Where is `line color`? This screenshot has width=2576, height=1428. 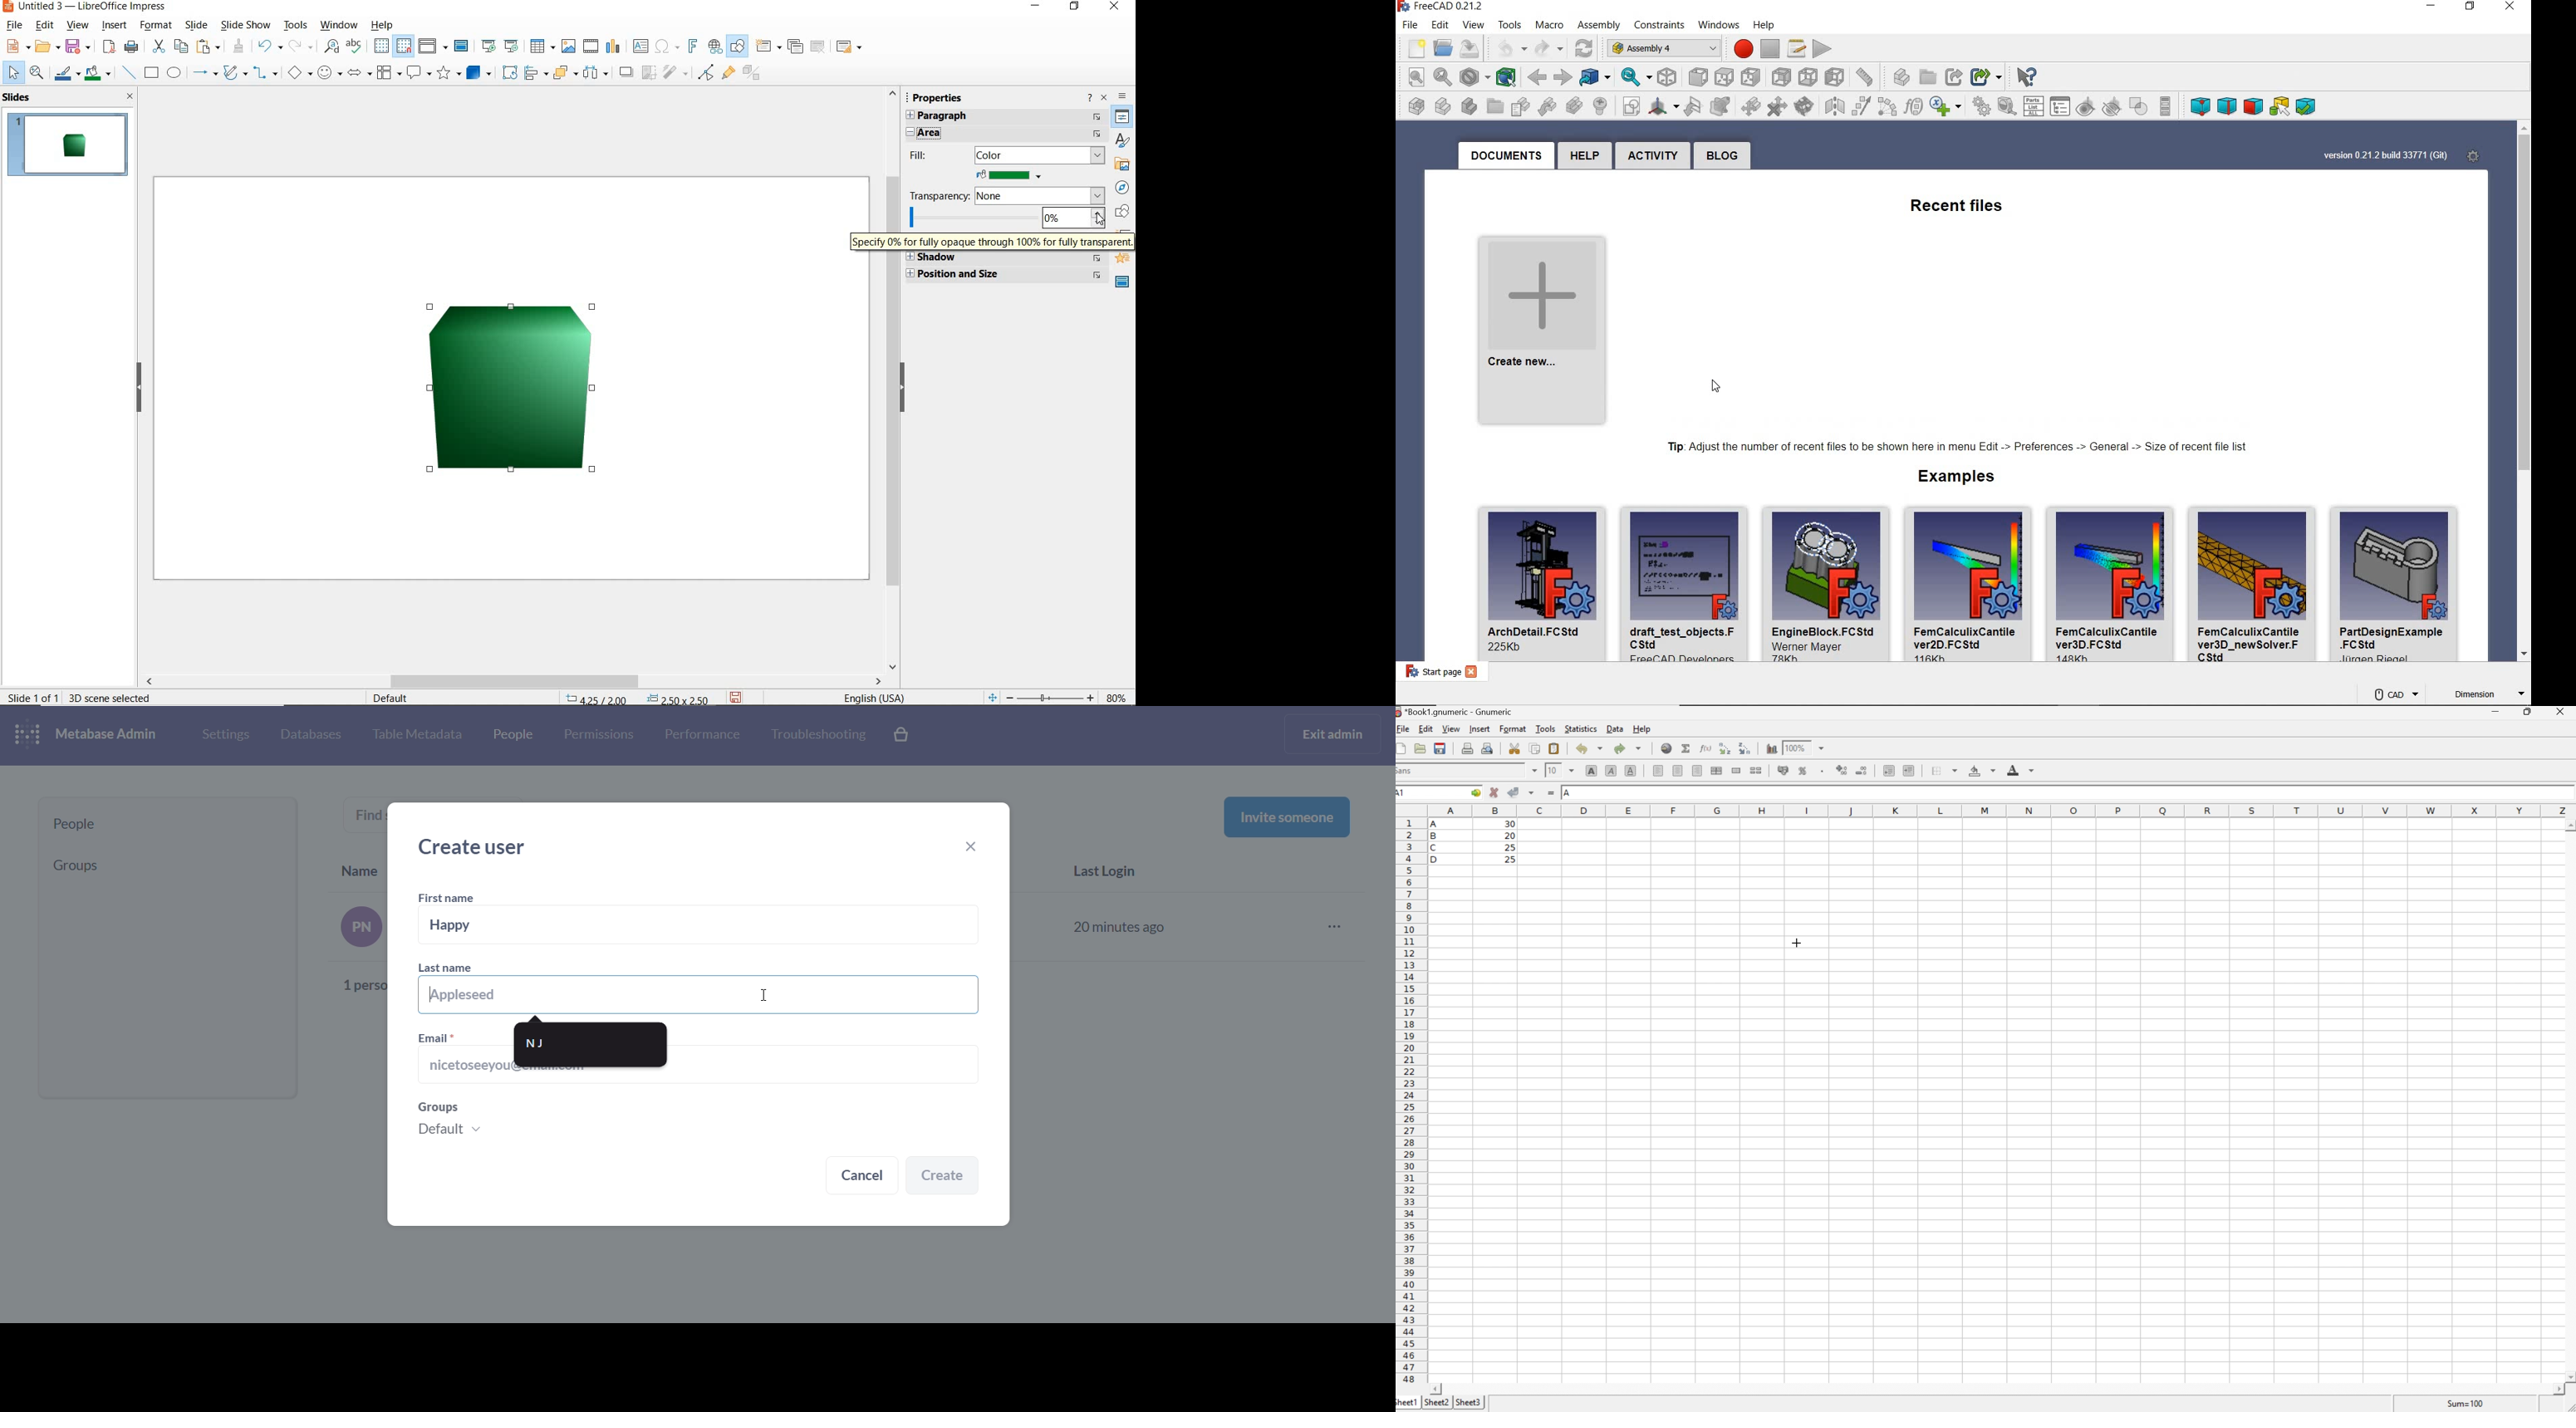
line color is located at coordinates (66, 74).